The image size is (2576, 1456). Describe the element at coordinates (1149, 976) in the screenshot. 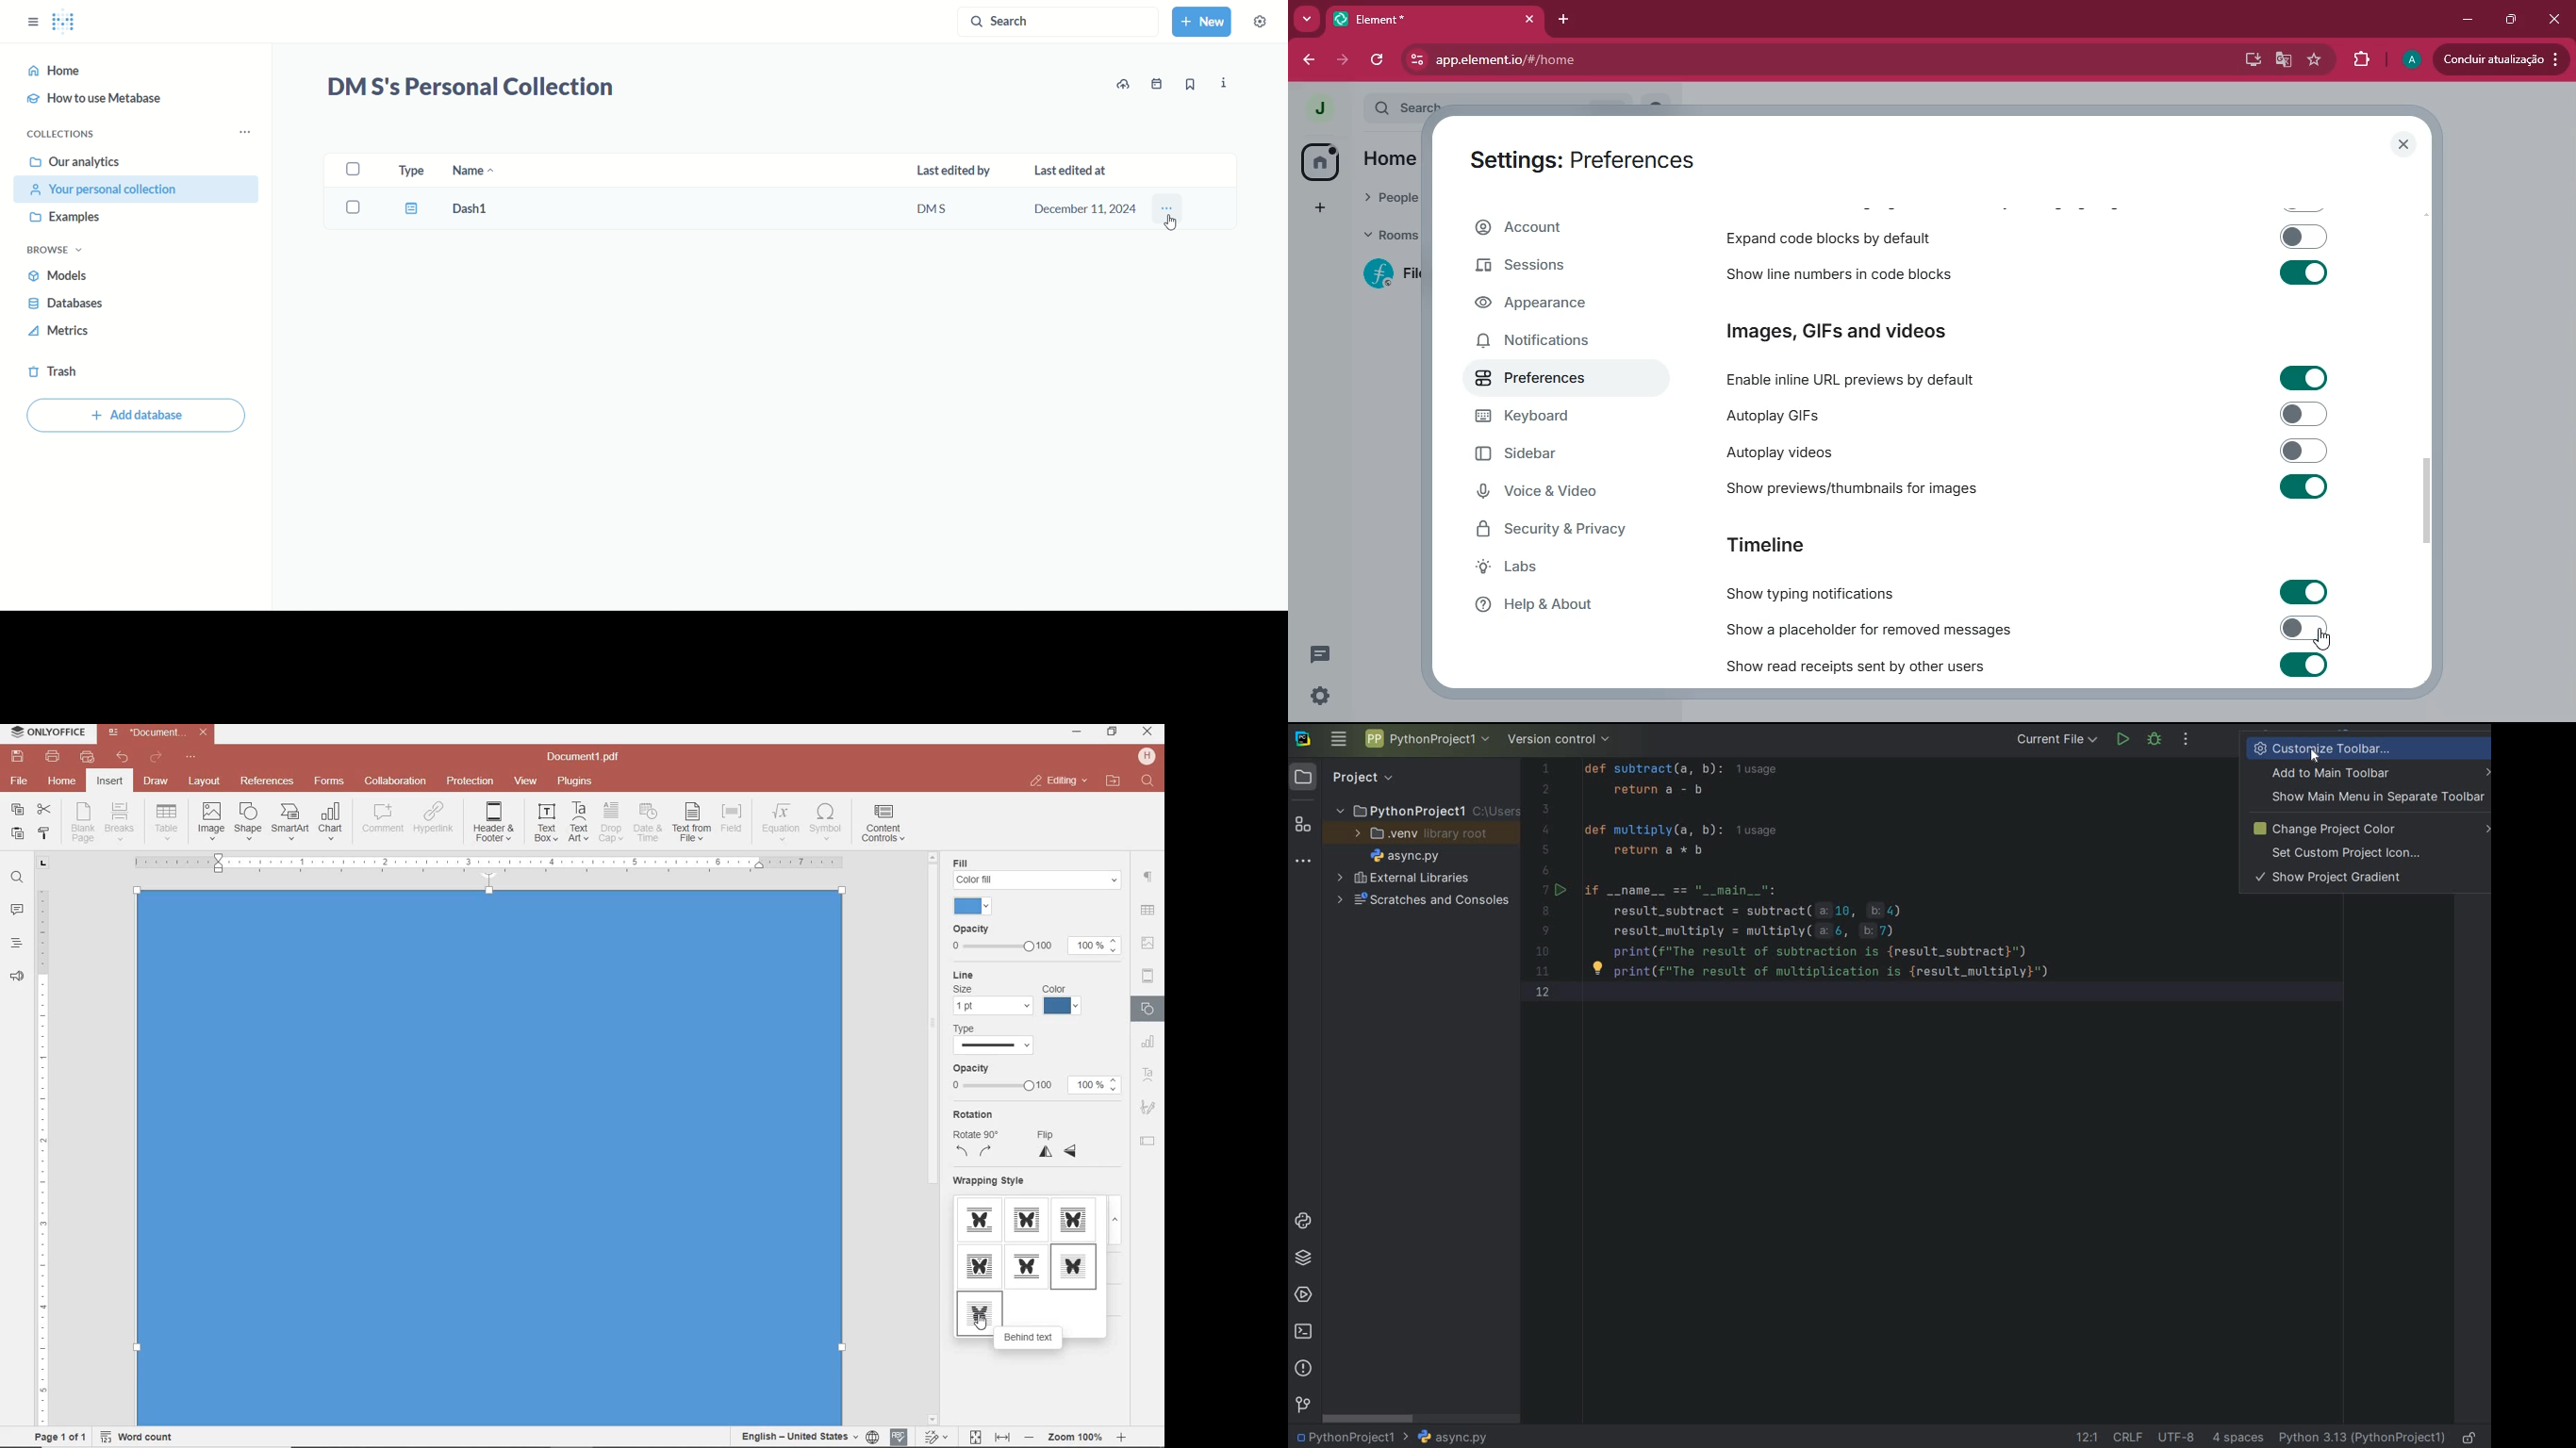

I see `HEADERS & FOOTERS` at that location.